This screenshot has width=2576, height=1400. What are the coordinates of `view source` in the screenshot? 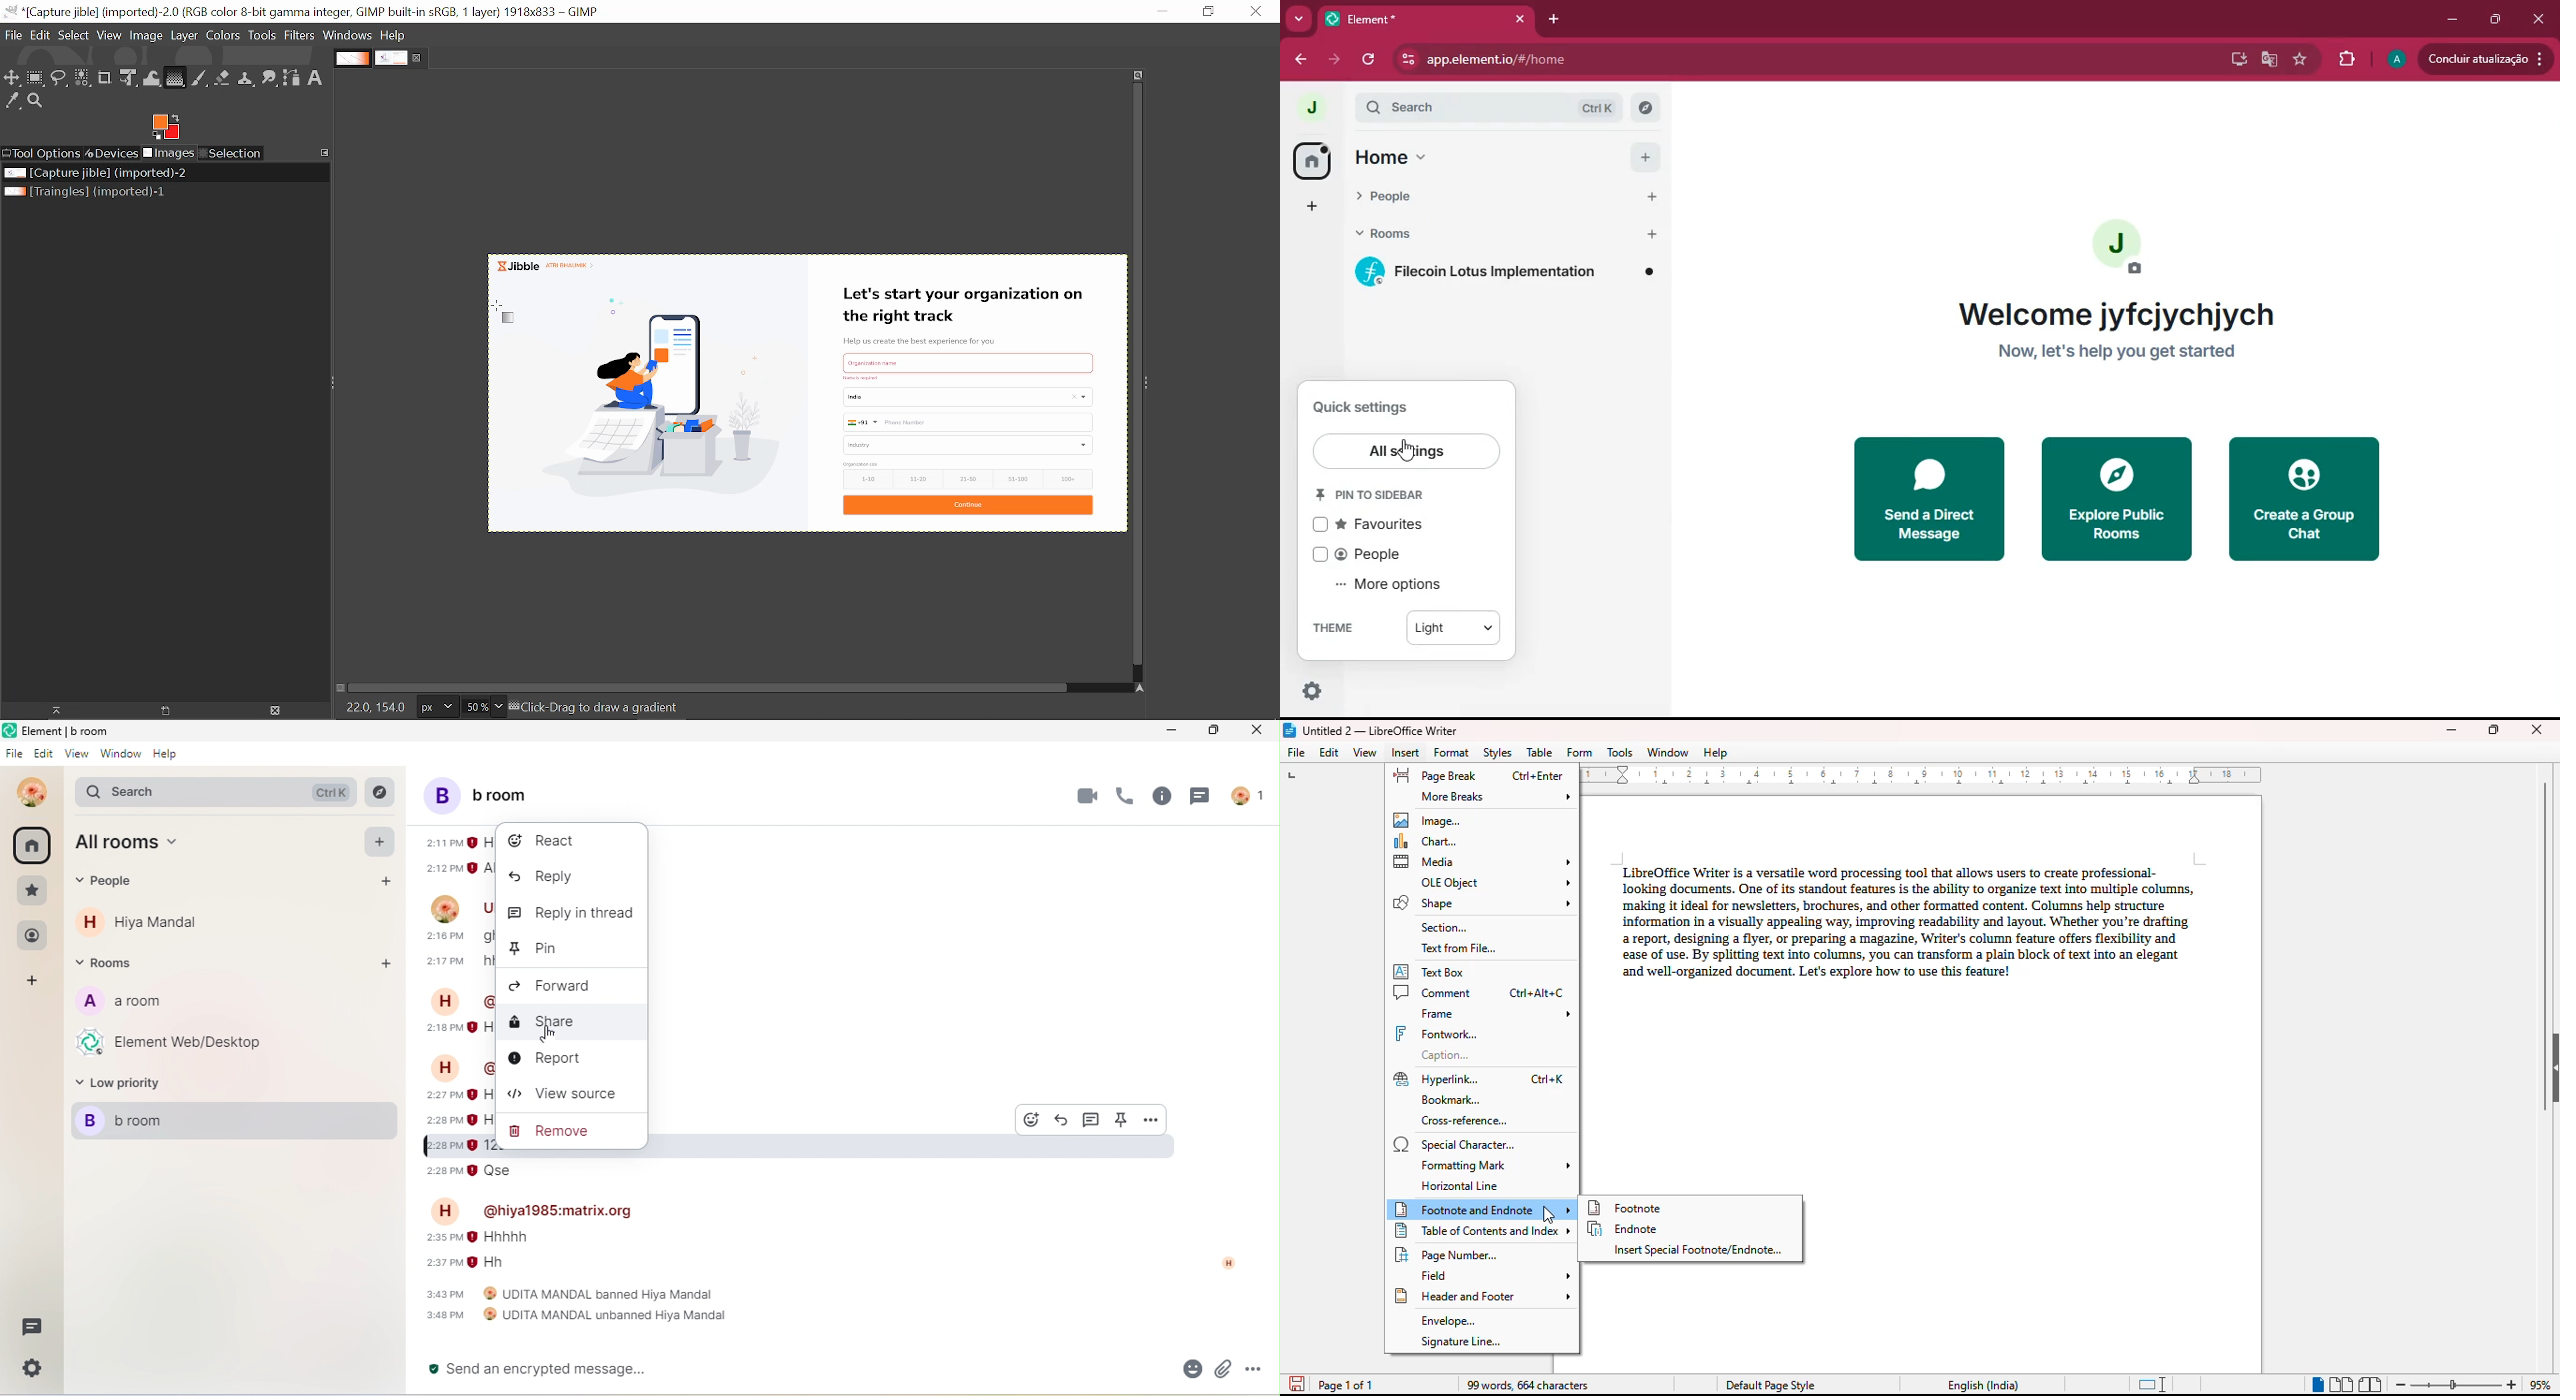 It's located at (571, 1098).